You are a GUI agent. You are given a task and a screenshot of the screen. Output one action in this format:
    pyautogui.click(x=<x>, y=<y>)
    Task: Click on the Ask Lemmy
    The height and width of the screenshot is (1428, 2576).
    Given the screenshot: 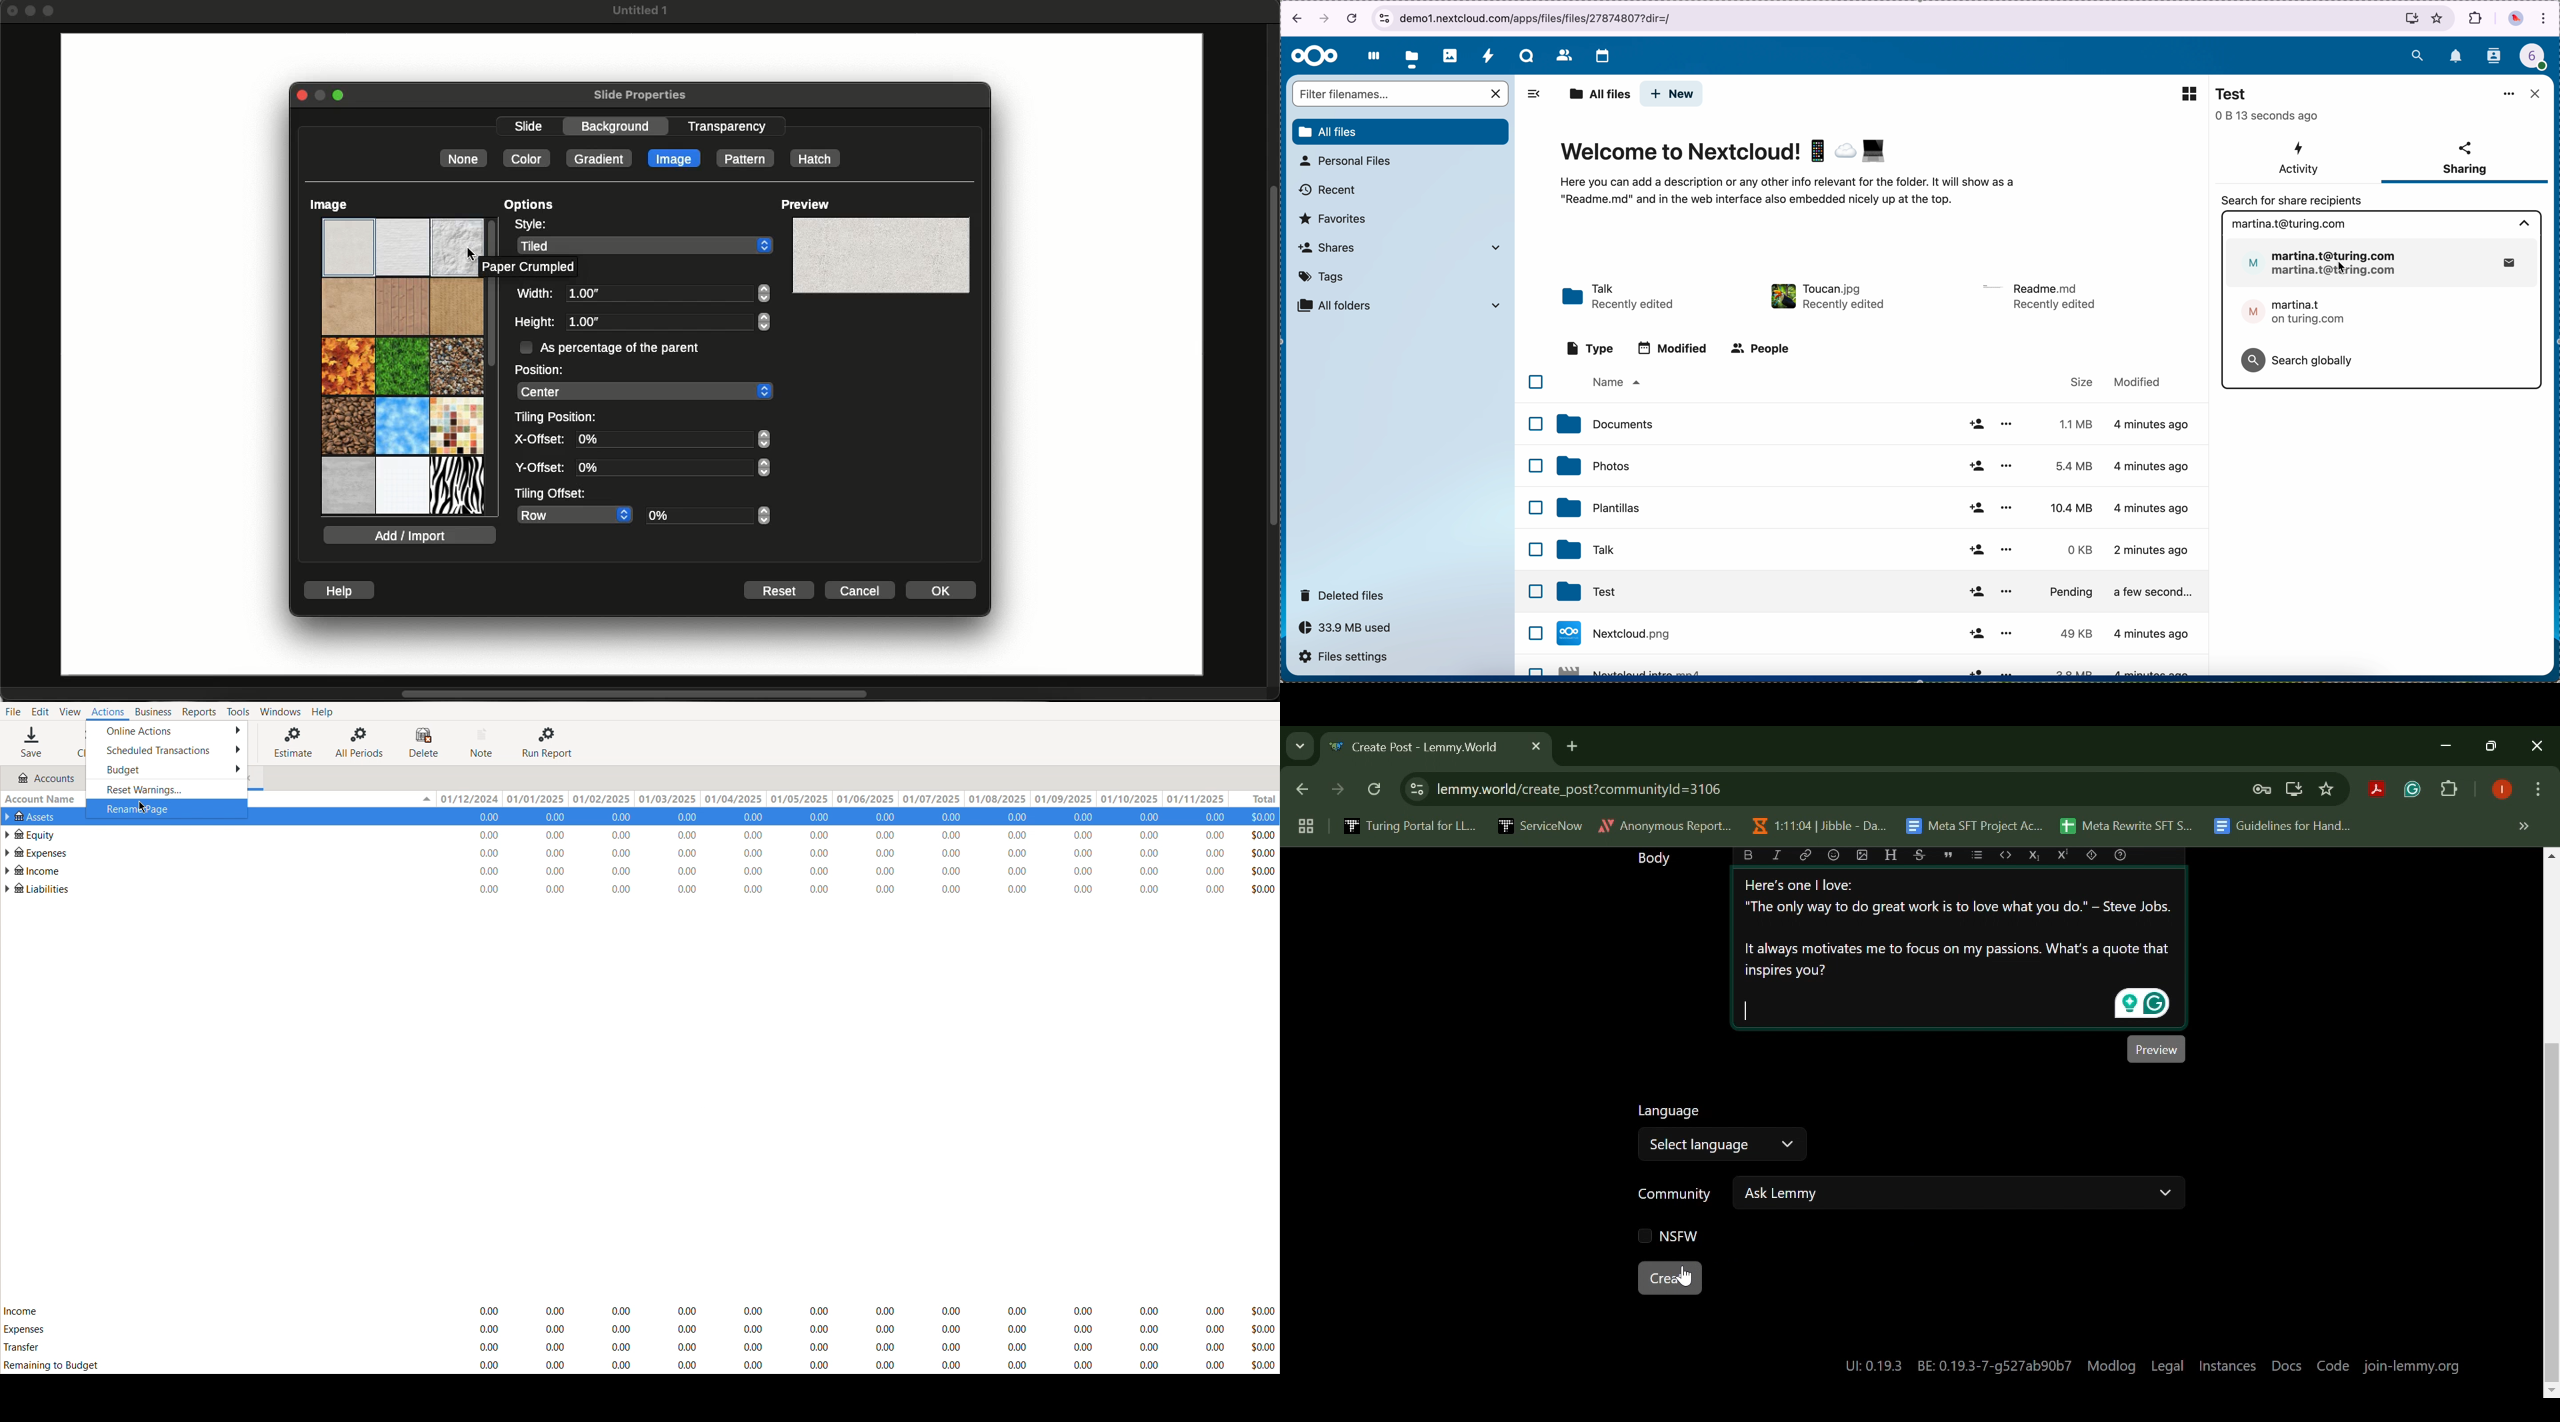 What is the action you would take?
    pyautogui.click(x=1960, y=1192)
    